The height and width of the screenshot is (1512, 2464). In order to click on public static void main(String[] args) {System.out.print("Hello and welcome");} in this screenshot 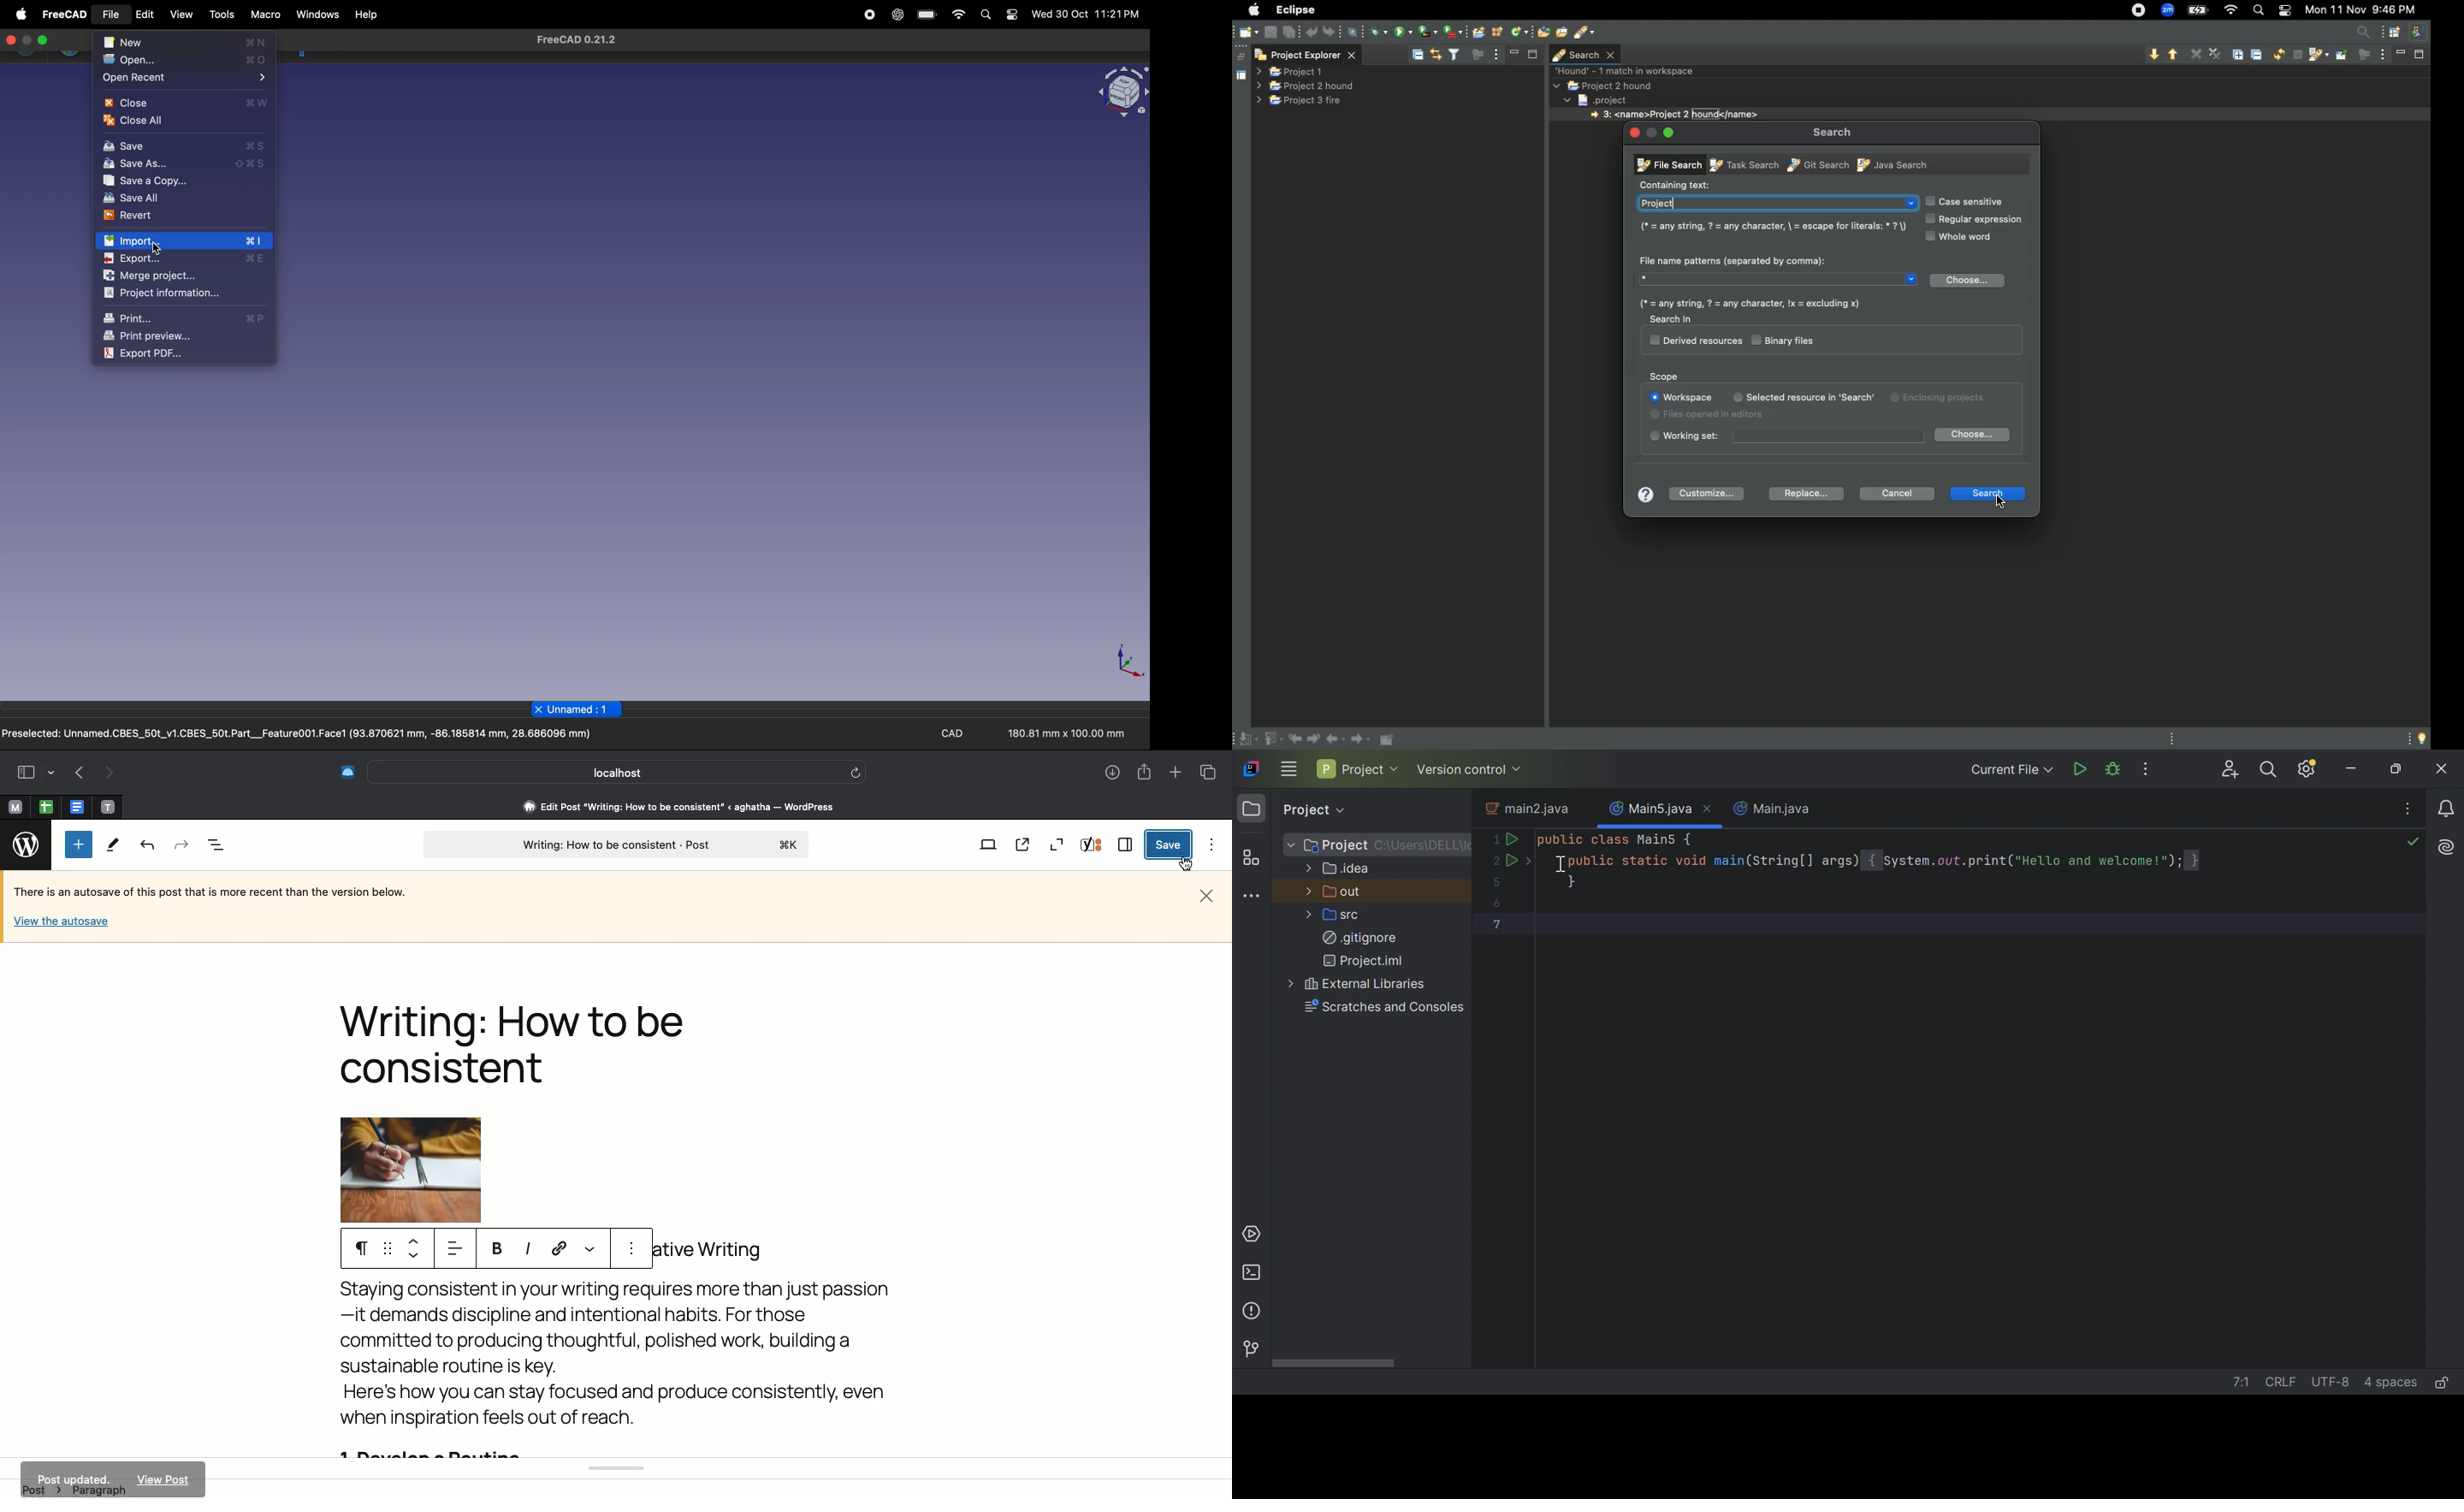, I will do `click(1883, 861)`.